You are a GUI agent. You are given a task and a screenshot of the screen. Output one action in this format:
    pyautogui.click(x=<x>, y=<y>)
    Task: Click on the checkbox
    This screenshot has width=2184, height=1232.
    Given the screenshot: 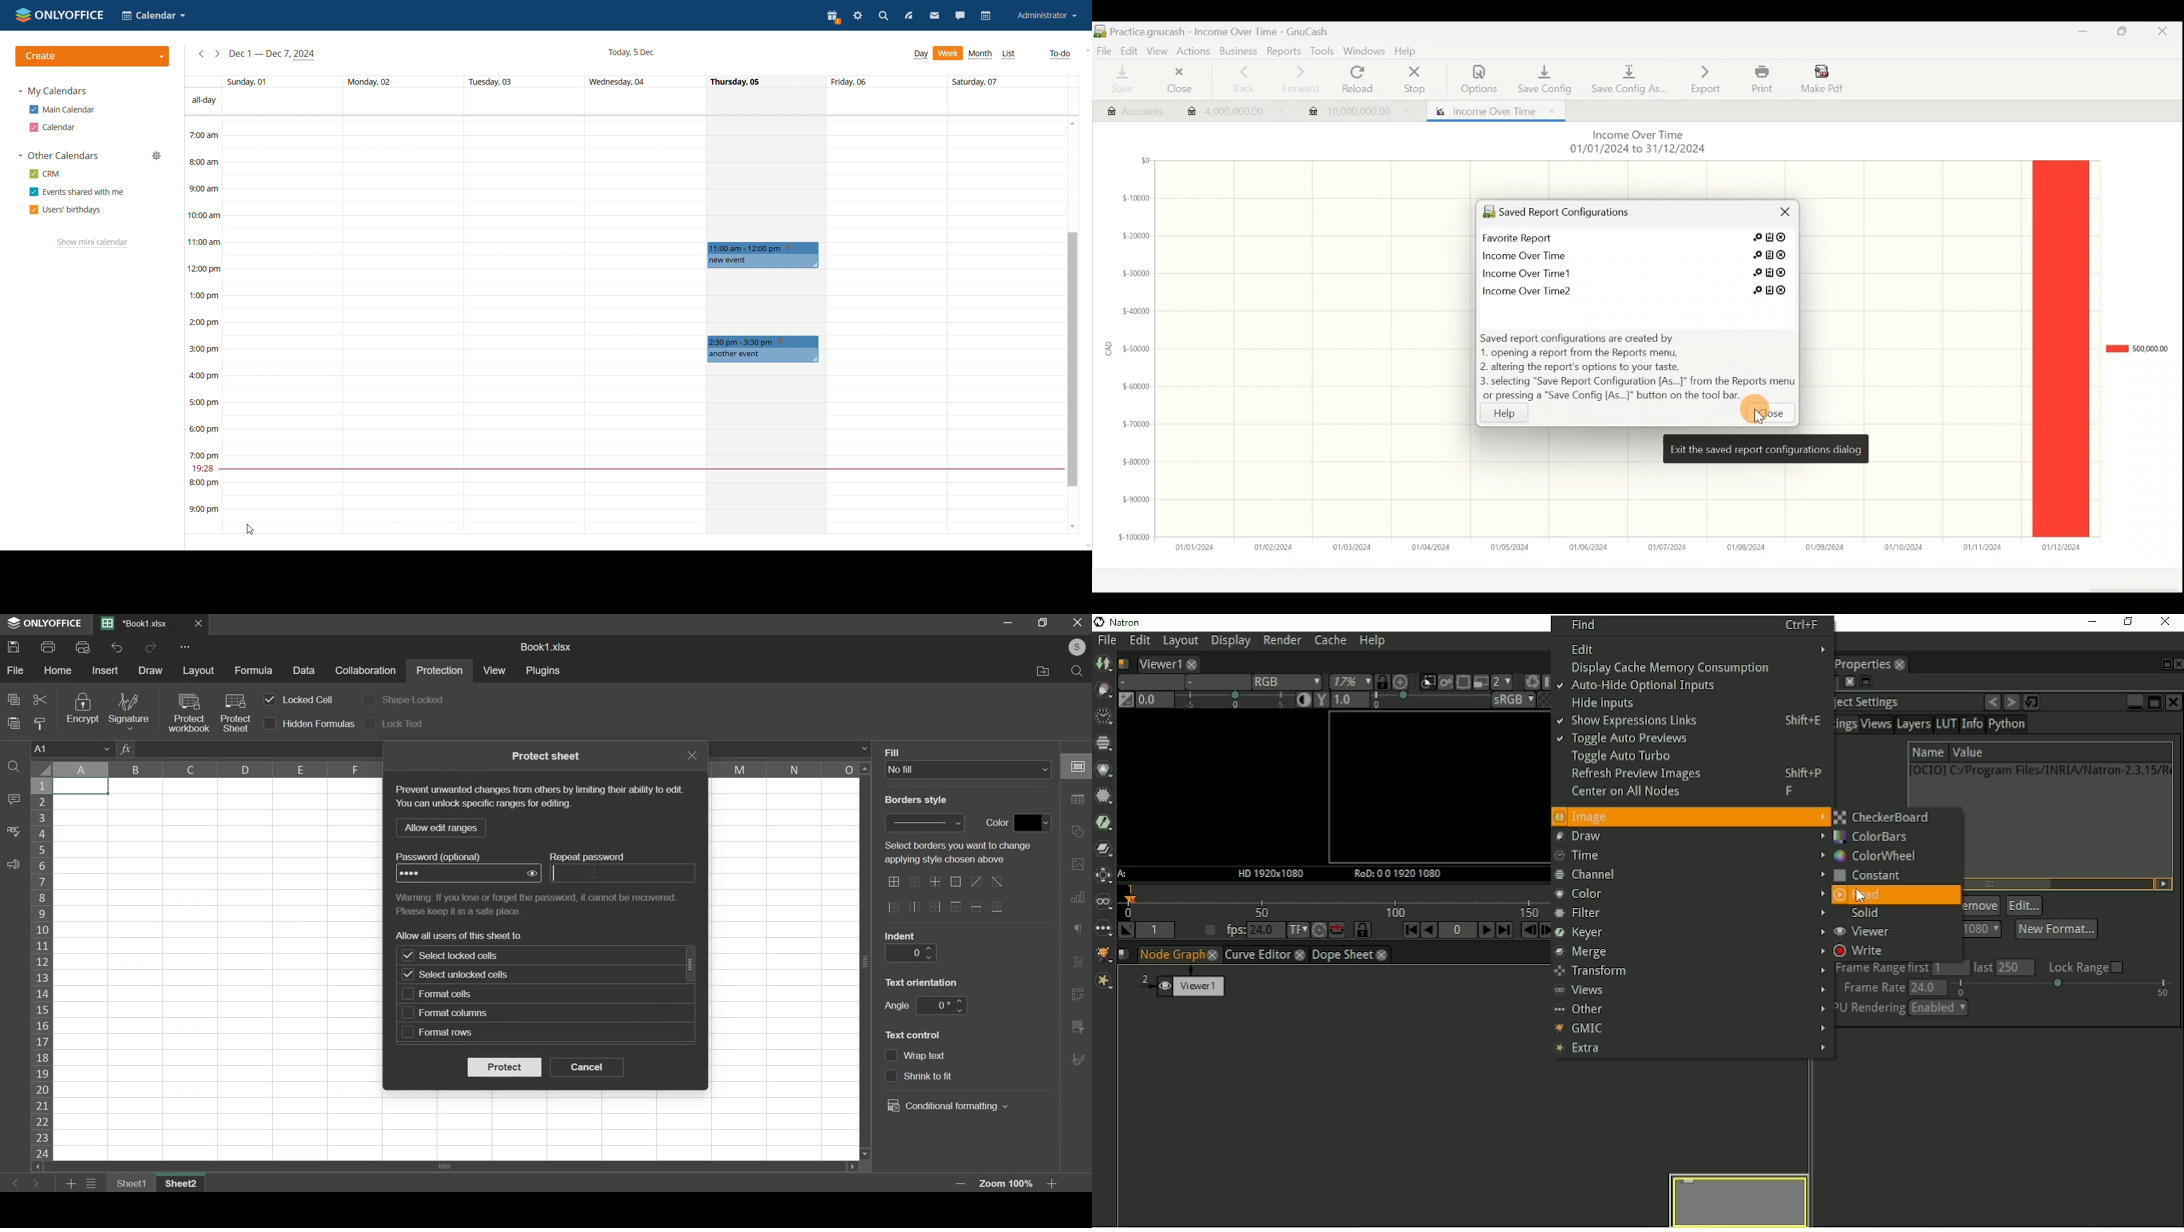 What is the action you would take?
    pyautogui.click(x=408, y=974)
    